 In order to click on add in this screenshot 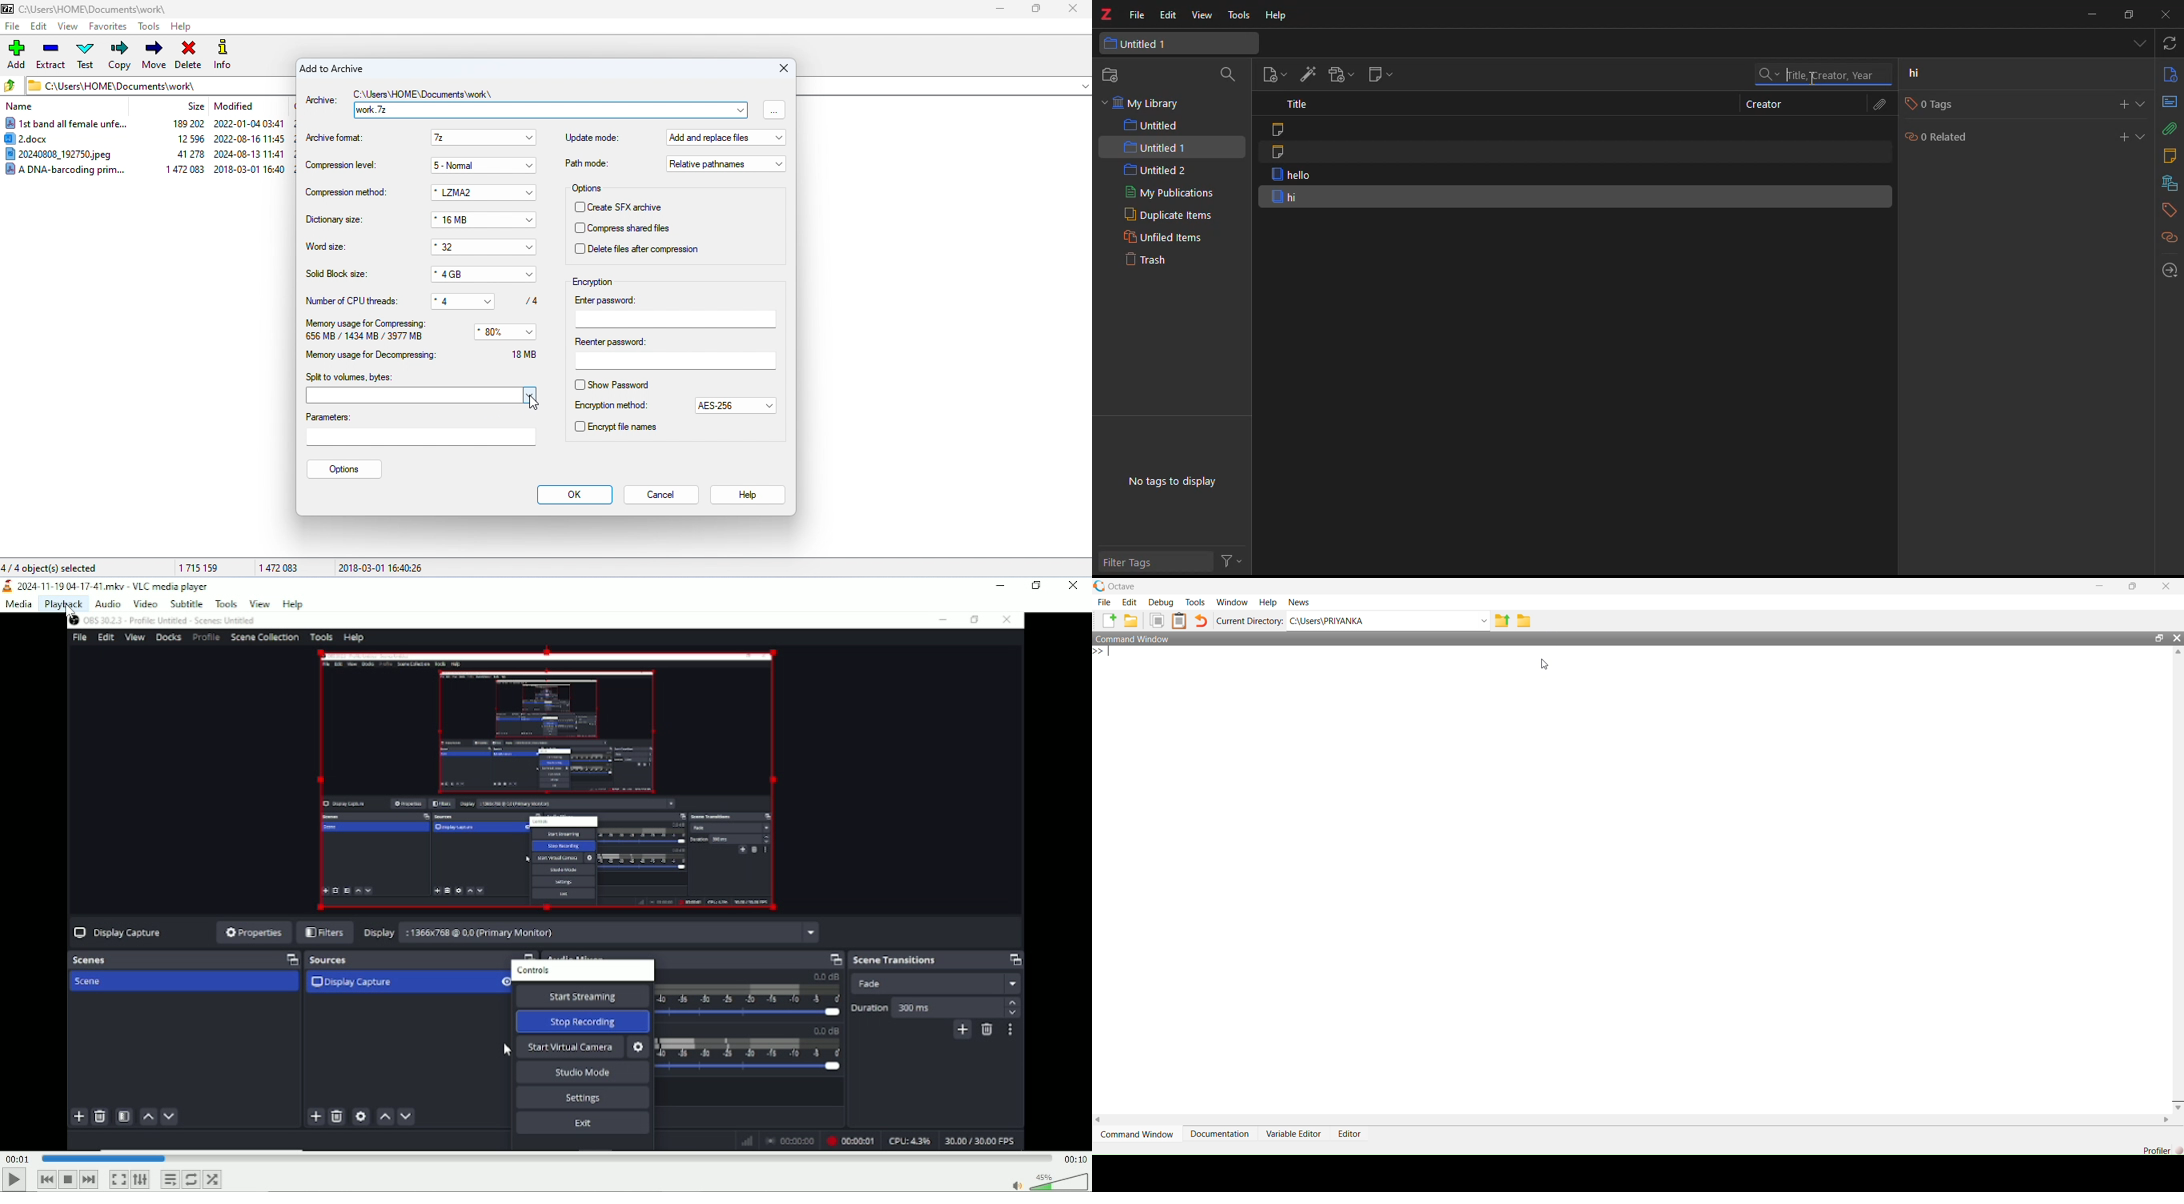, I will do `click(18, 54)`.